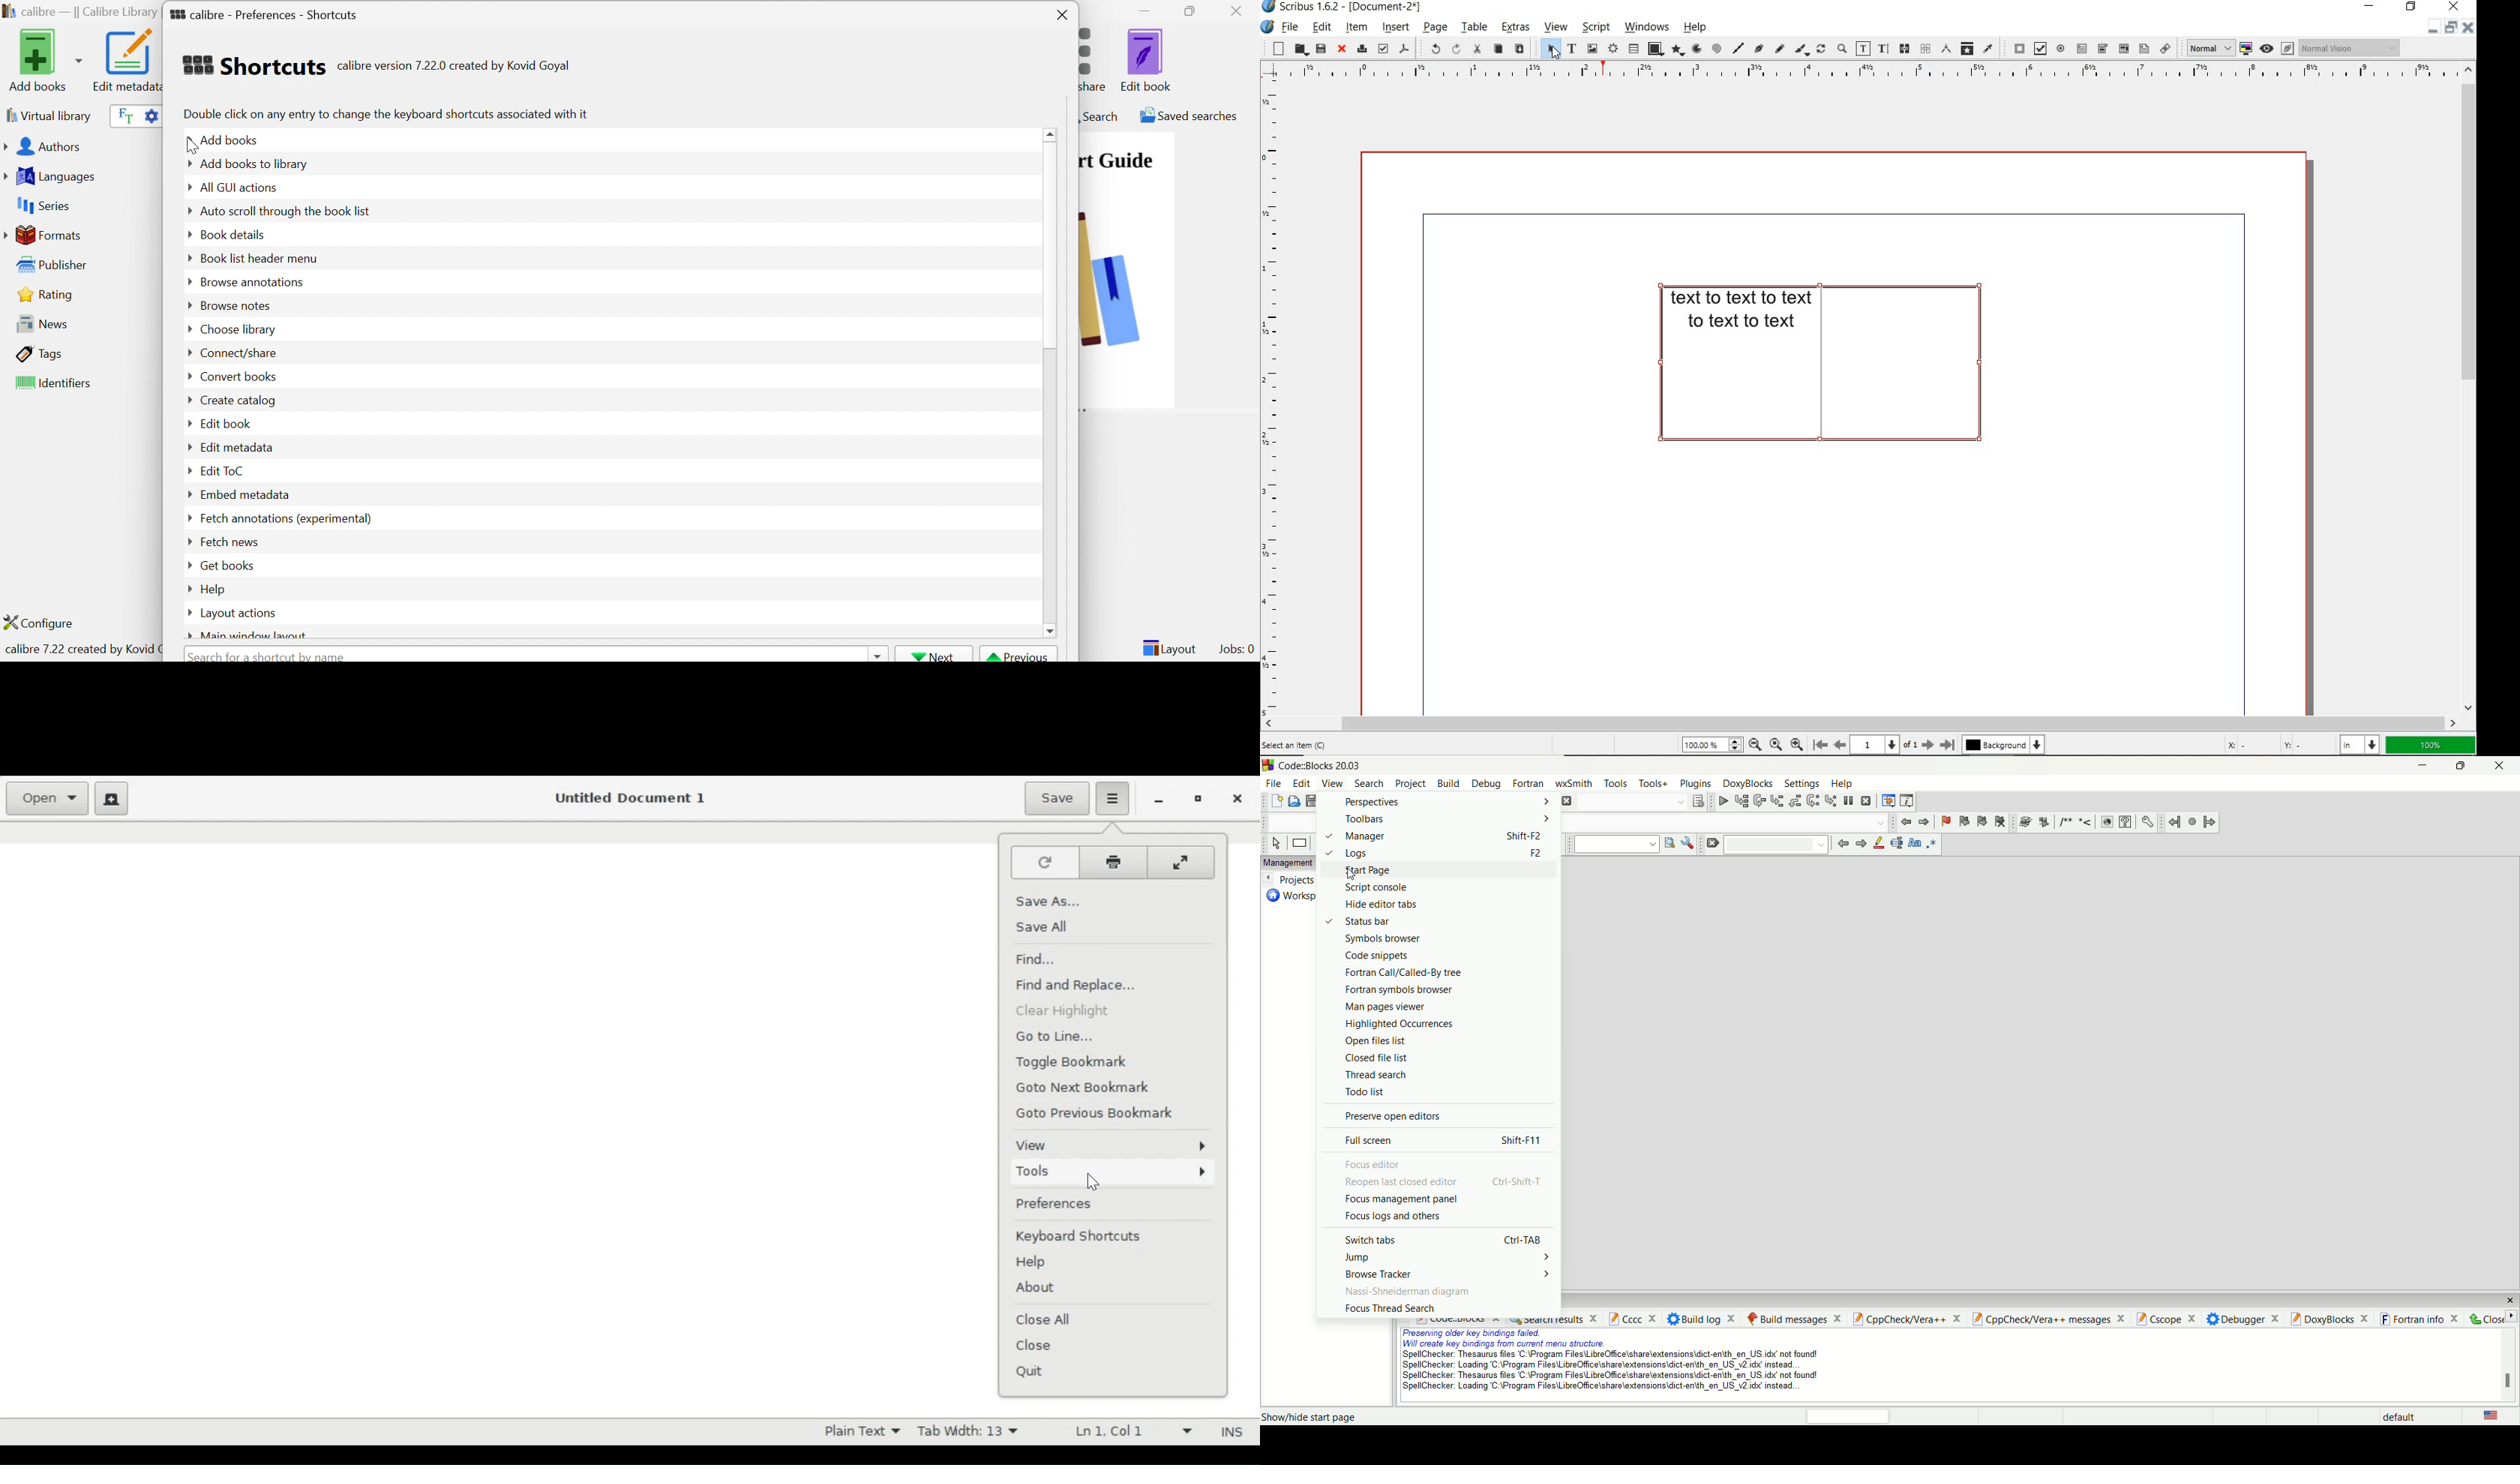 The image size is (2520, 1484). What do you see at coordinates (245, 494) in the screenshot?
I see `Embed metadata` at bounding box center [245, 494].